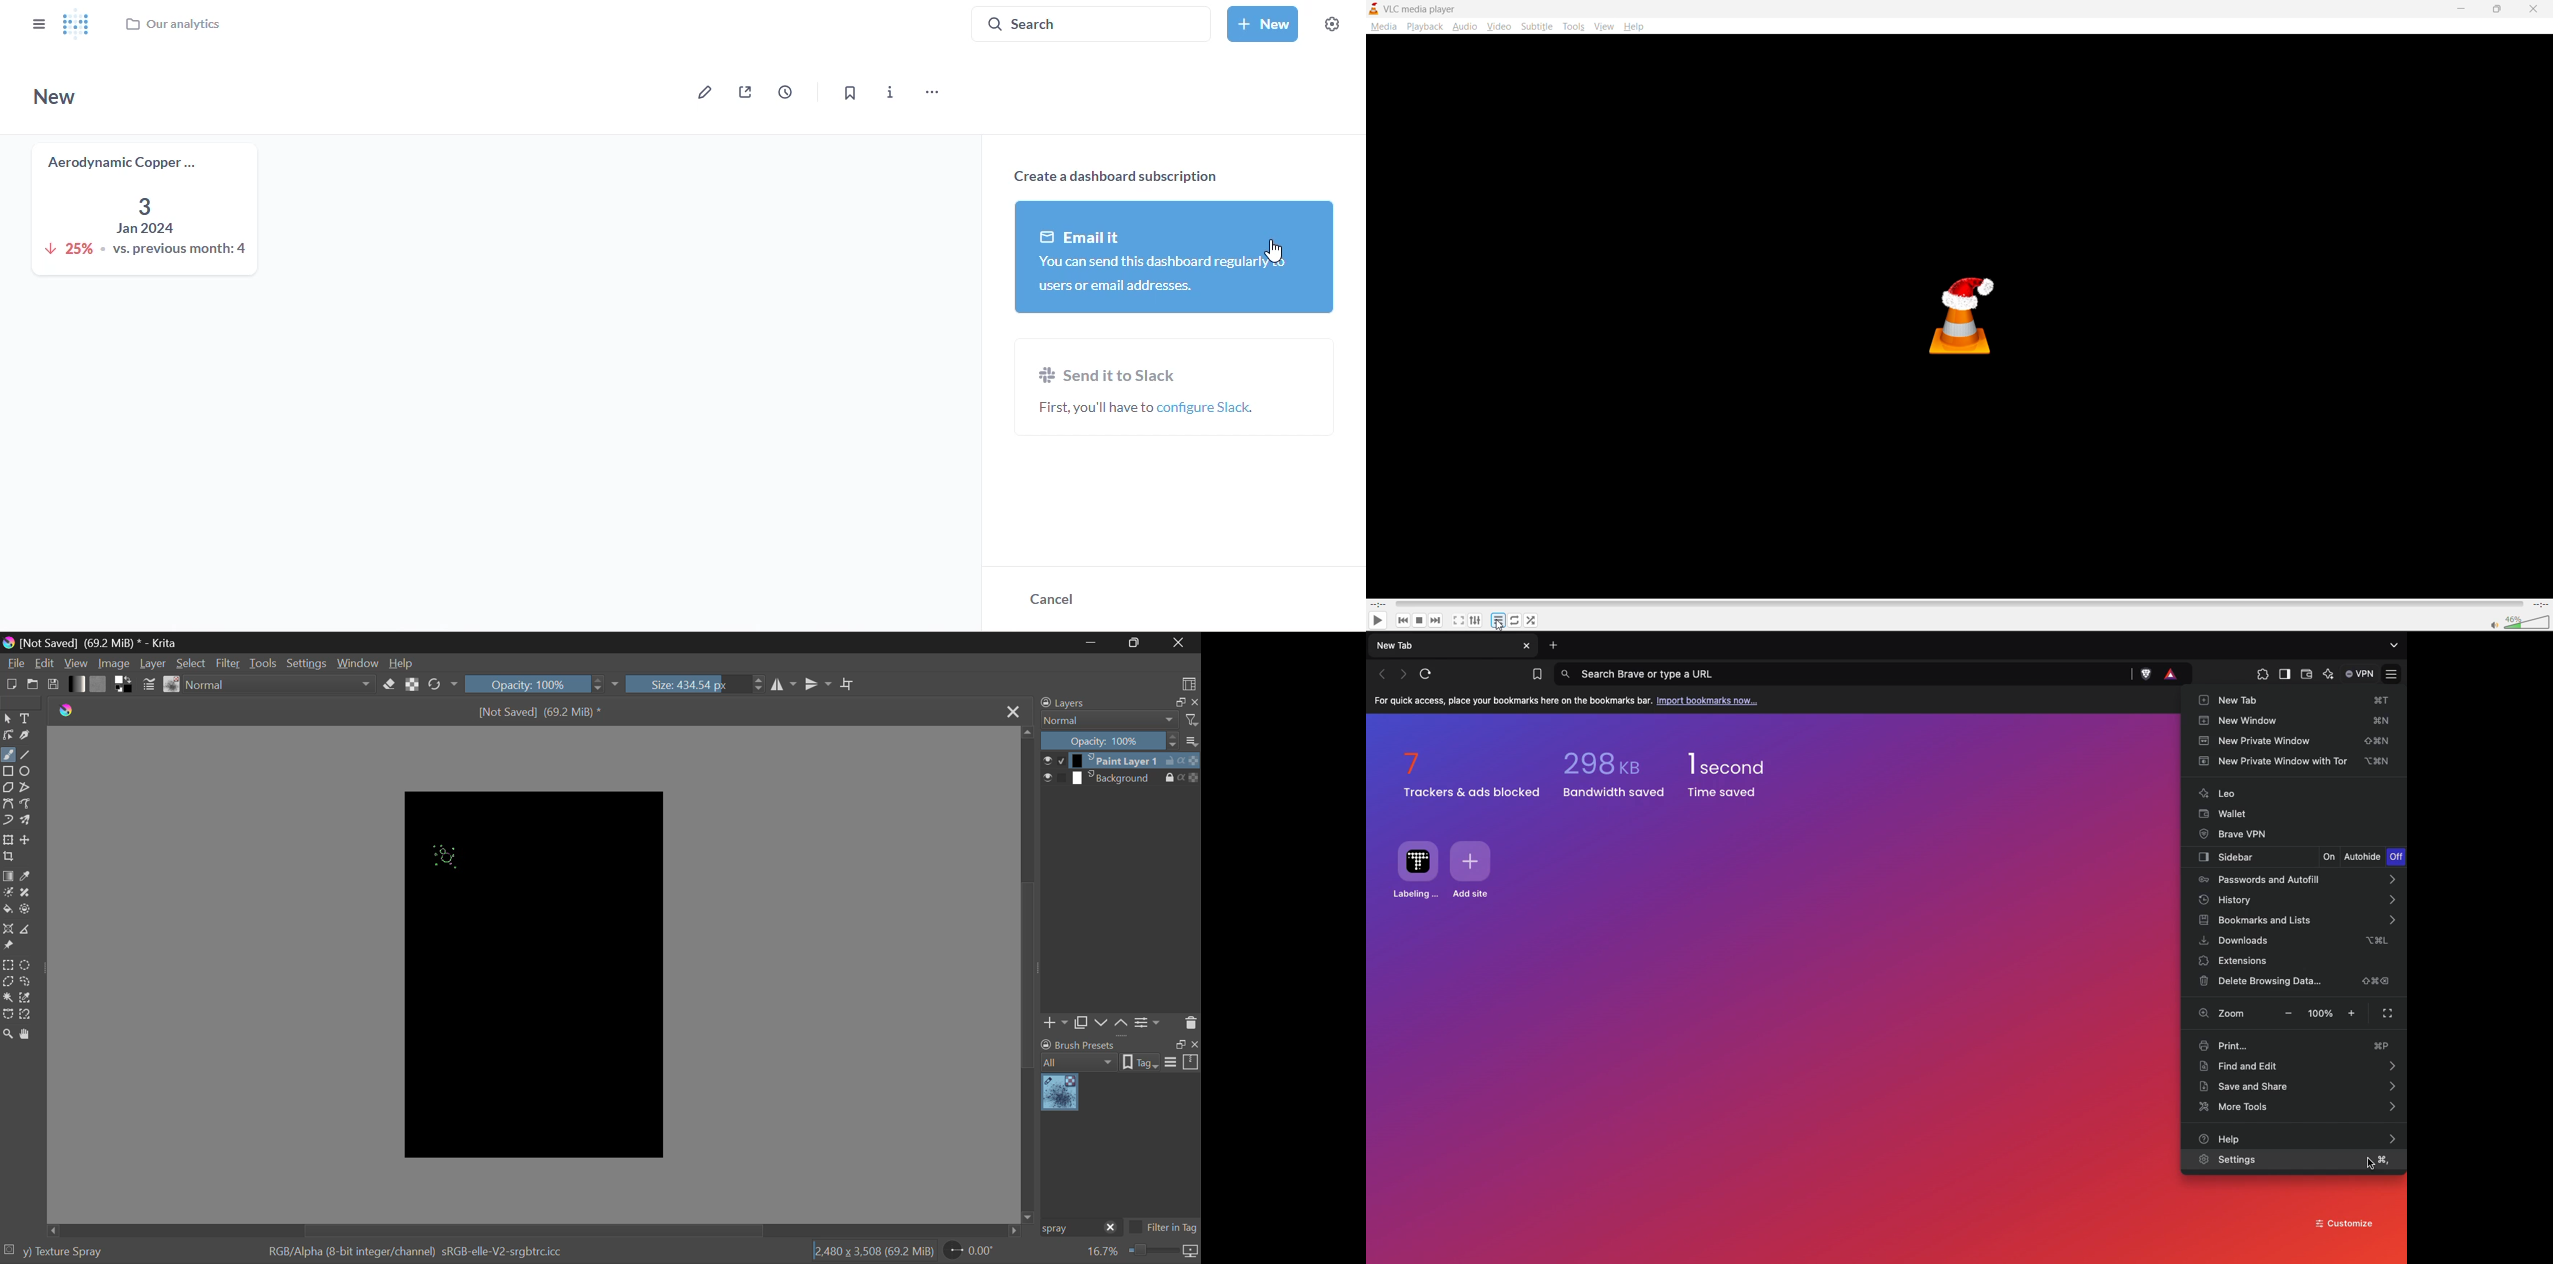  Describe the element at coordinates (1054, 778) in the screenshot. I see `checkbox` at that location.